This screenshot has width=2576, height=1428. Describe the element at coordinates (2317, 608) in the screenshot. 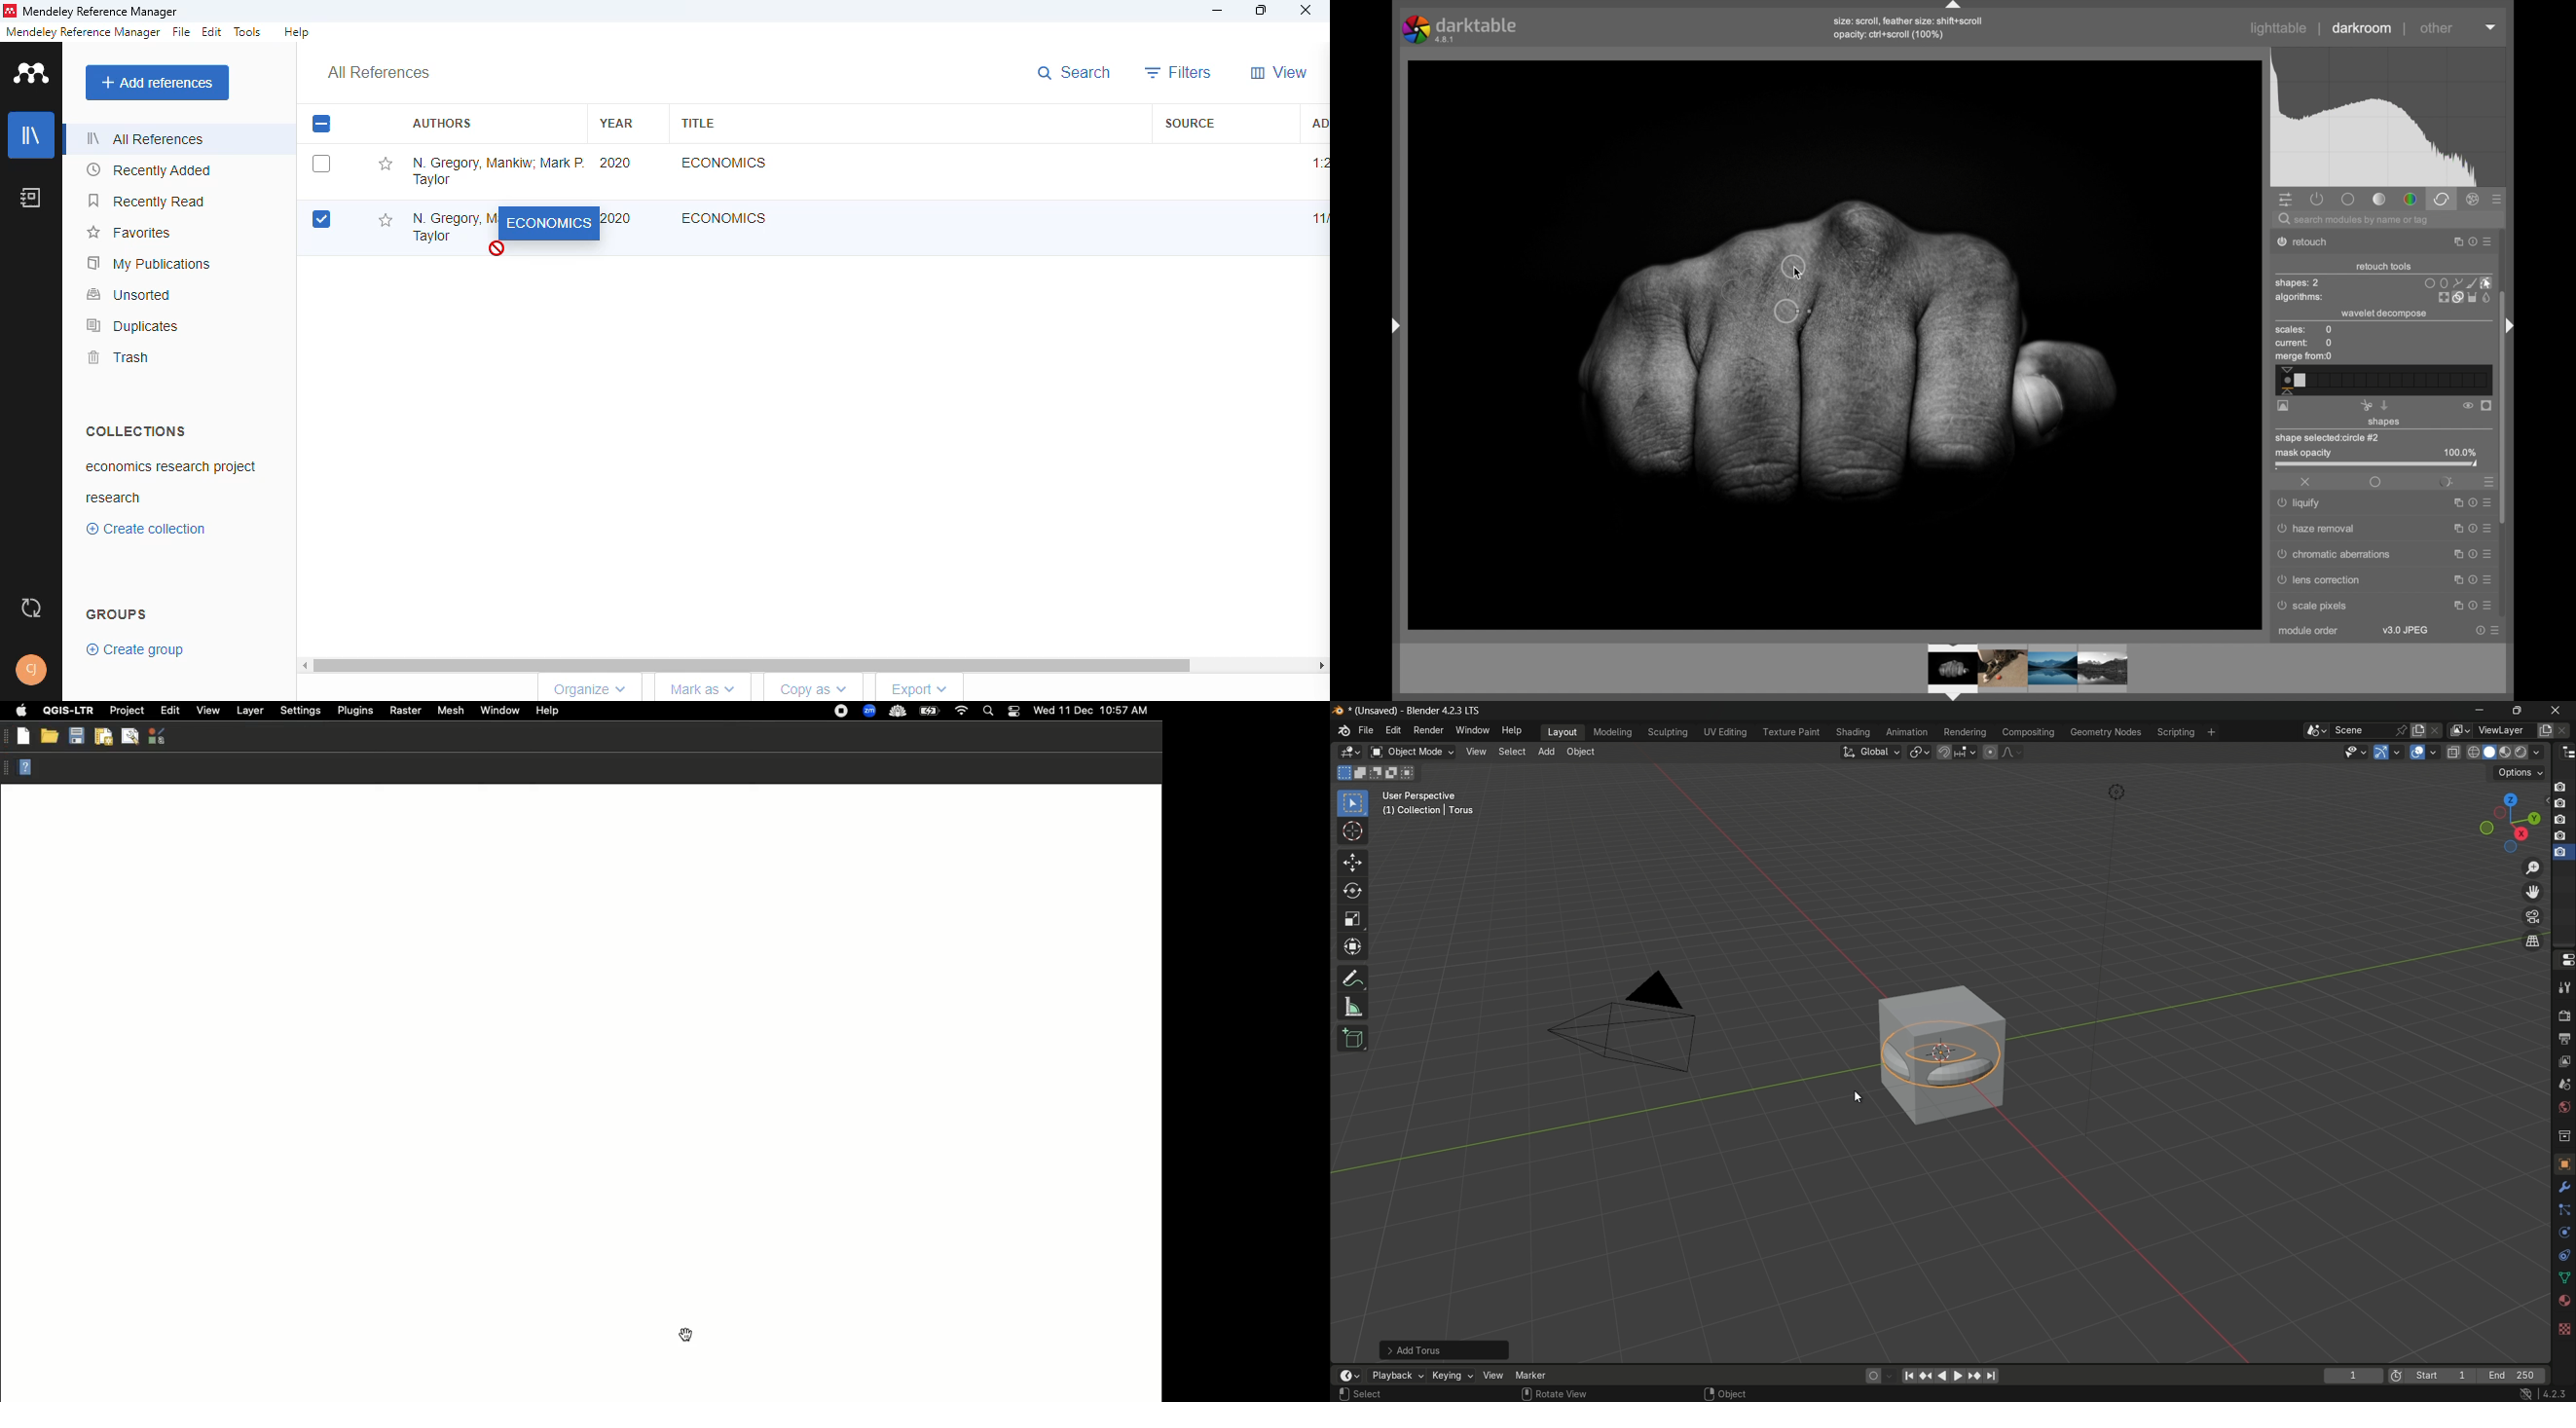

I see `scale pixels` at that location.